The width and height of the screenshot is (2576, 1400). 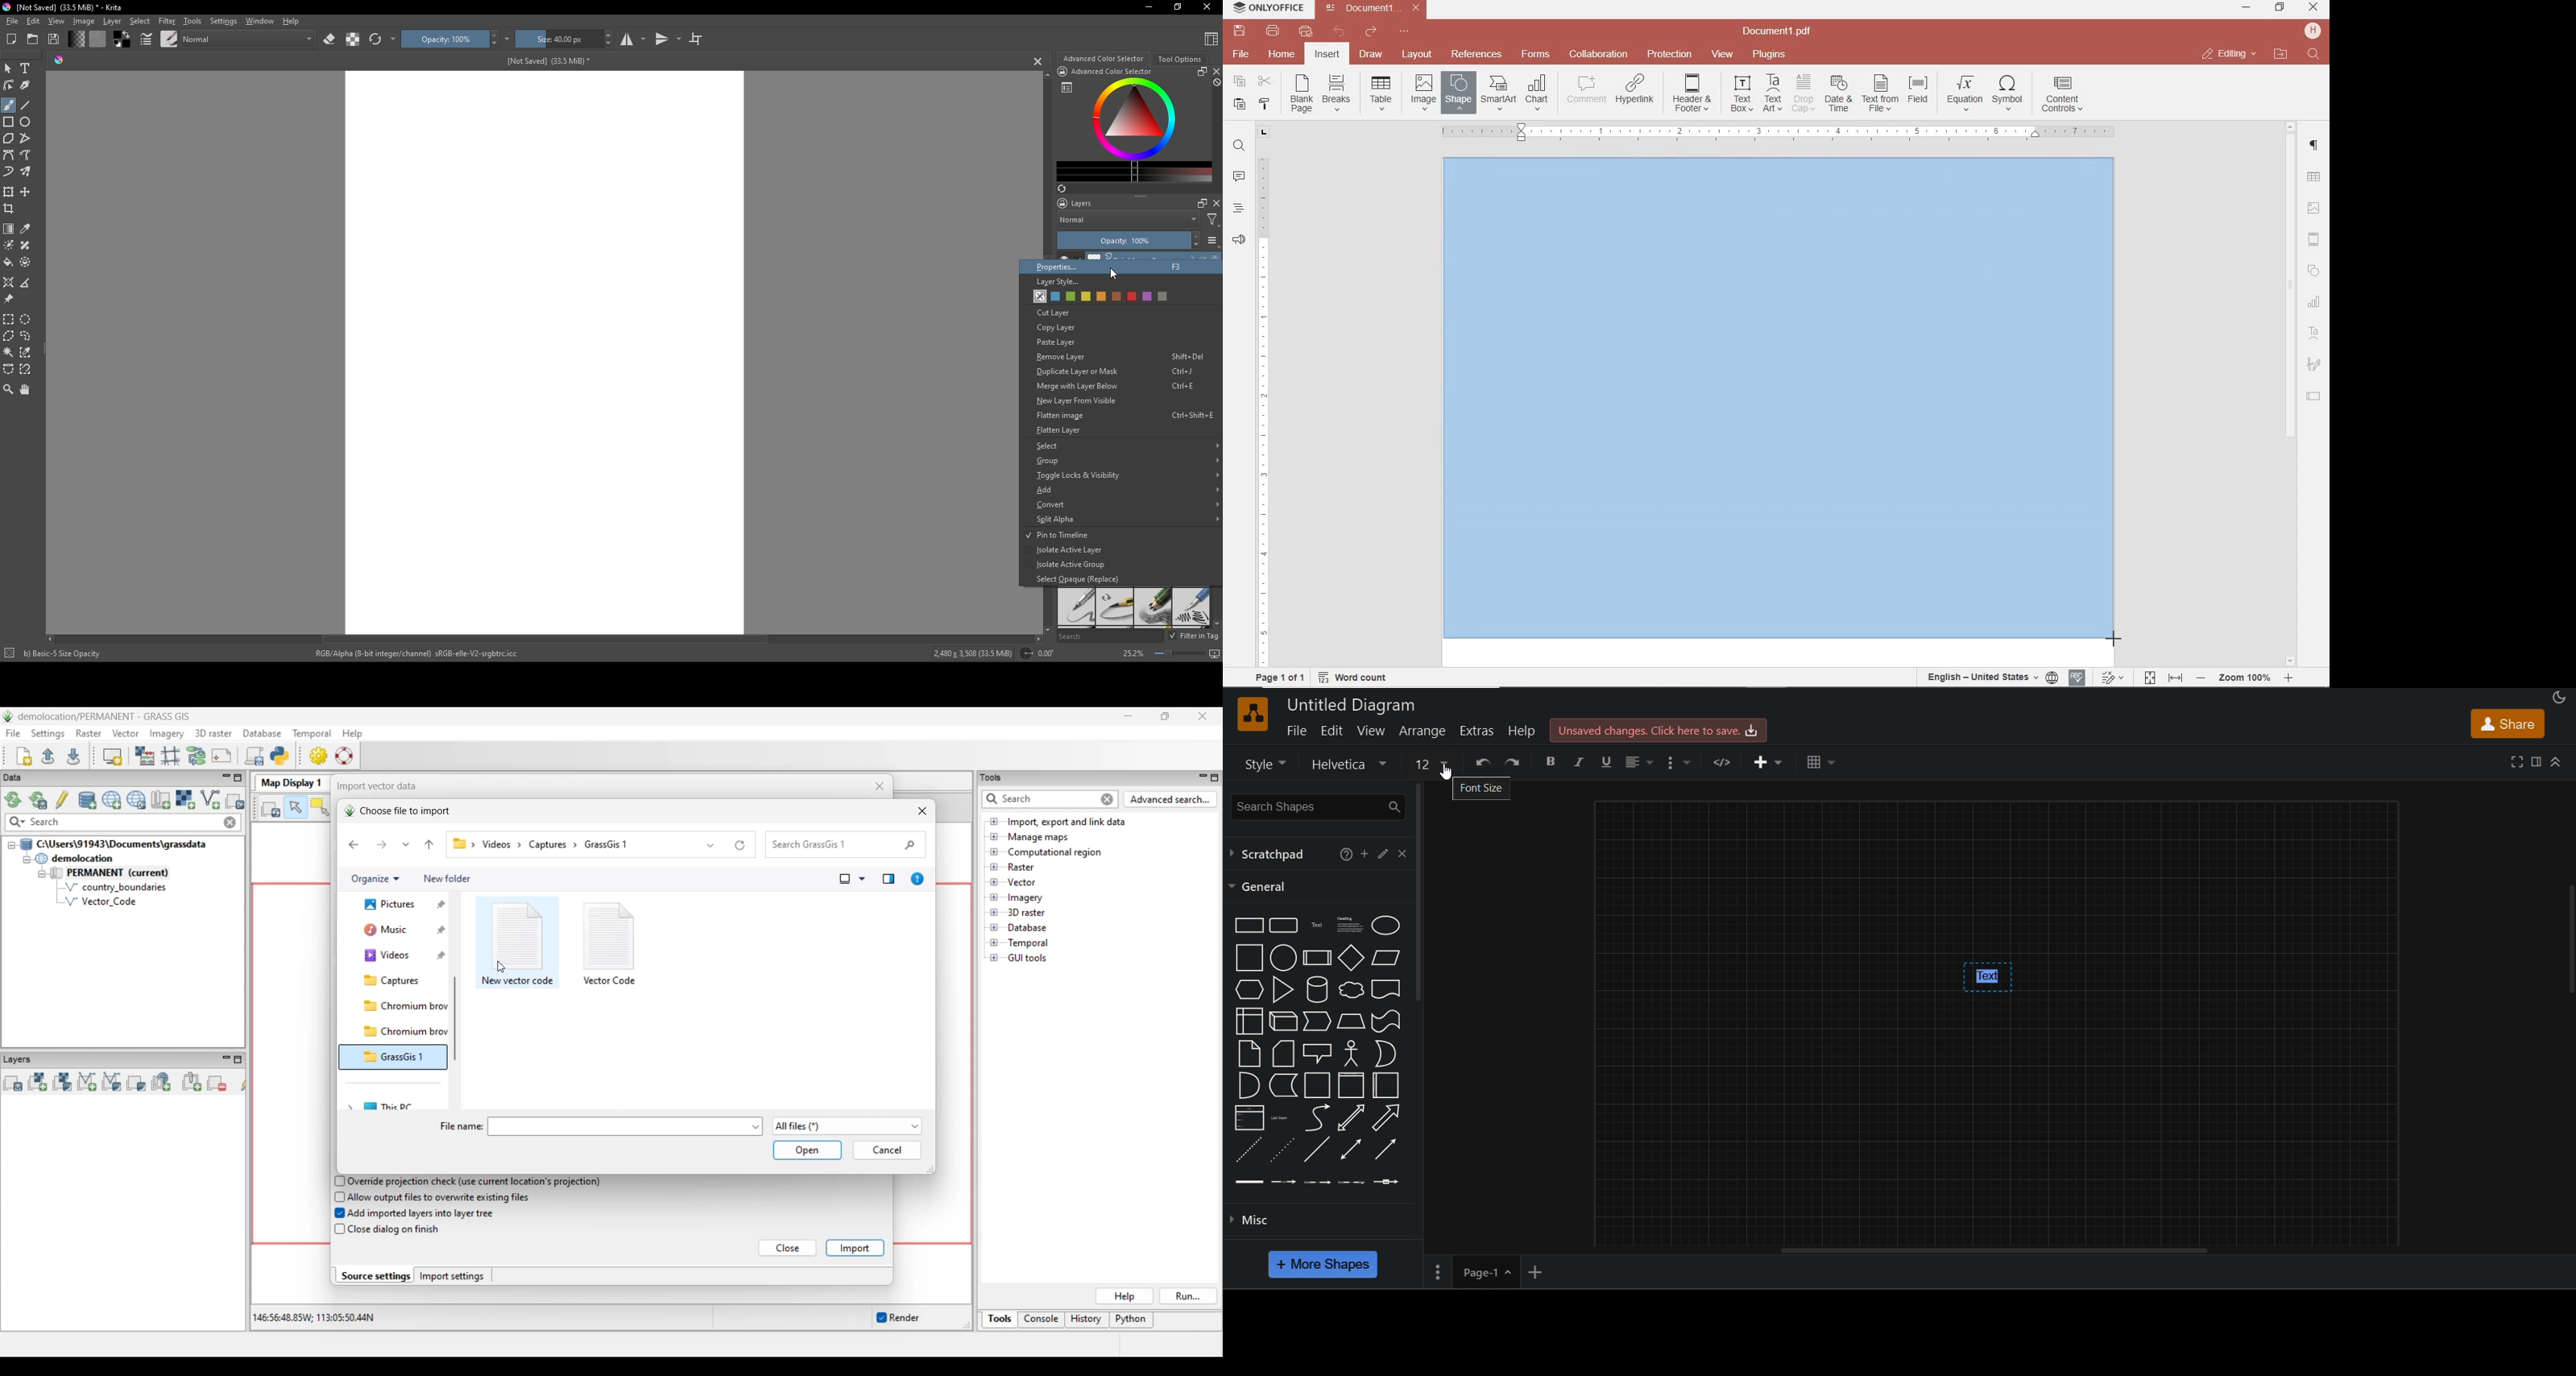 What do you see at coordinates (1823, 762) in the screenshot?
I see `table` at bounding box center [1823, 762].